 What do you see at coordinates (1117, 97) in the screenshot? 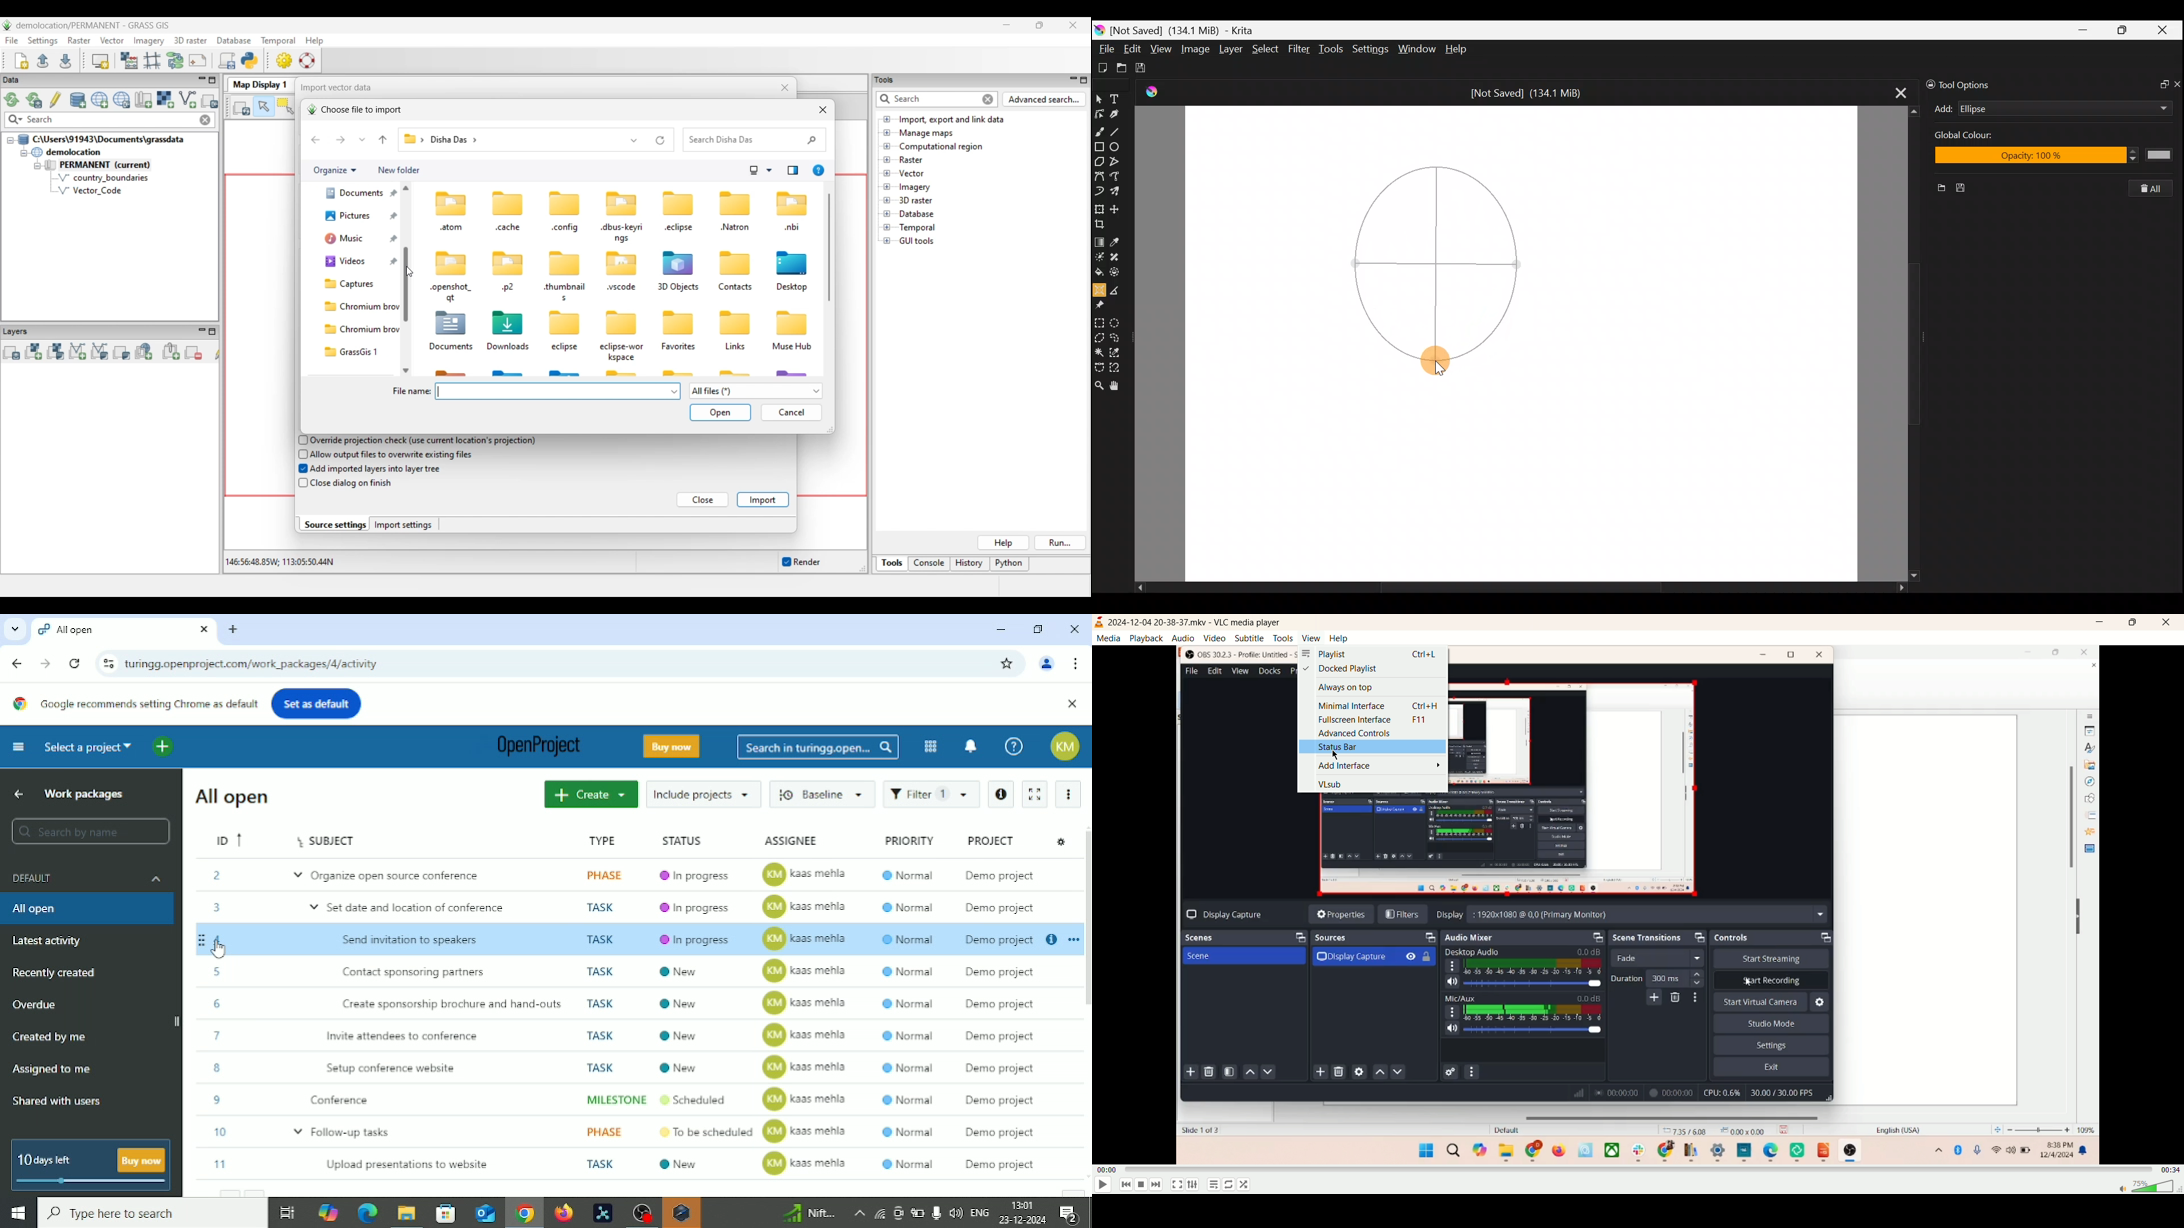
I see `Text tool` at bounding box center [1117, 97].